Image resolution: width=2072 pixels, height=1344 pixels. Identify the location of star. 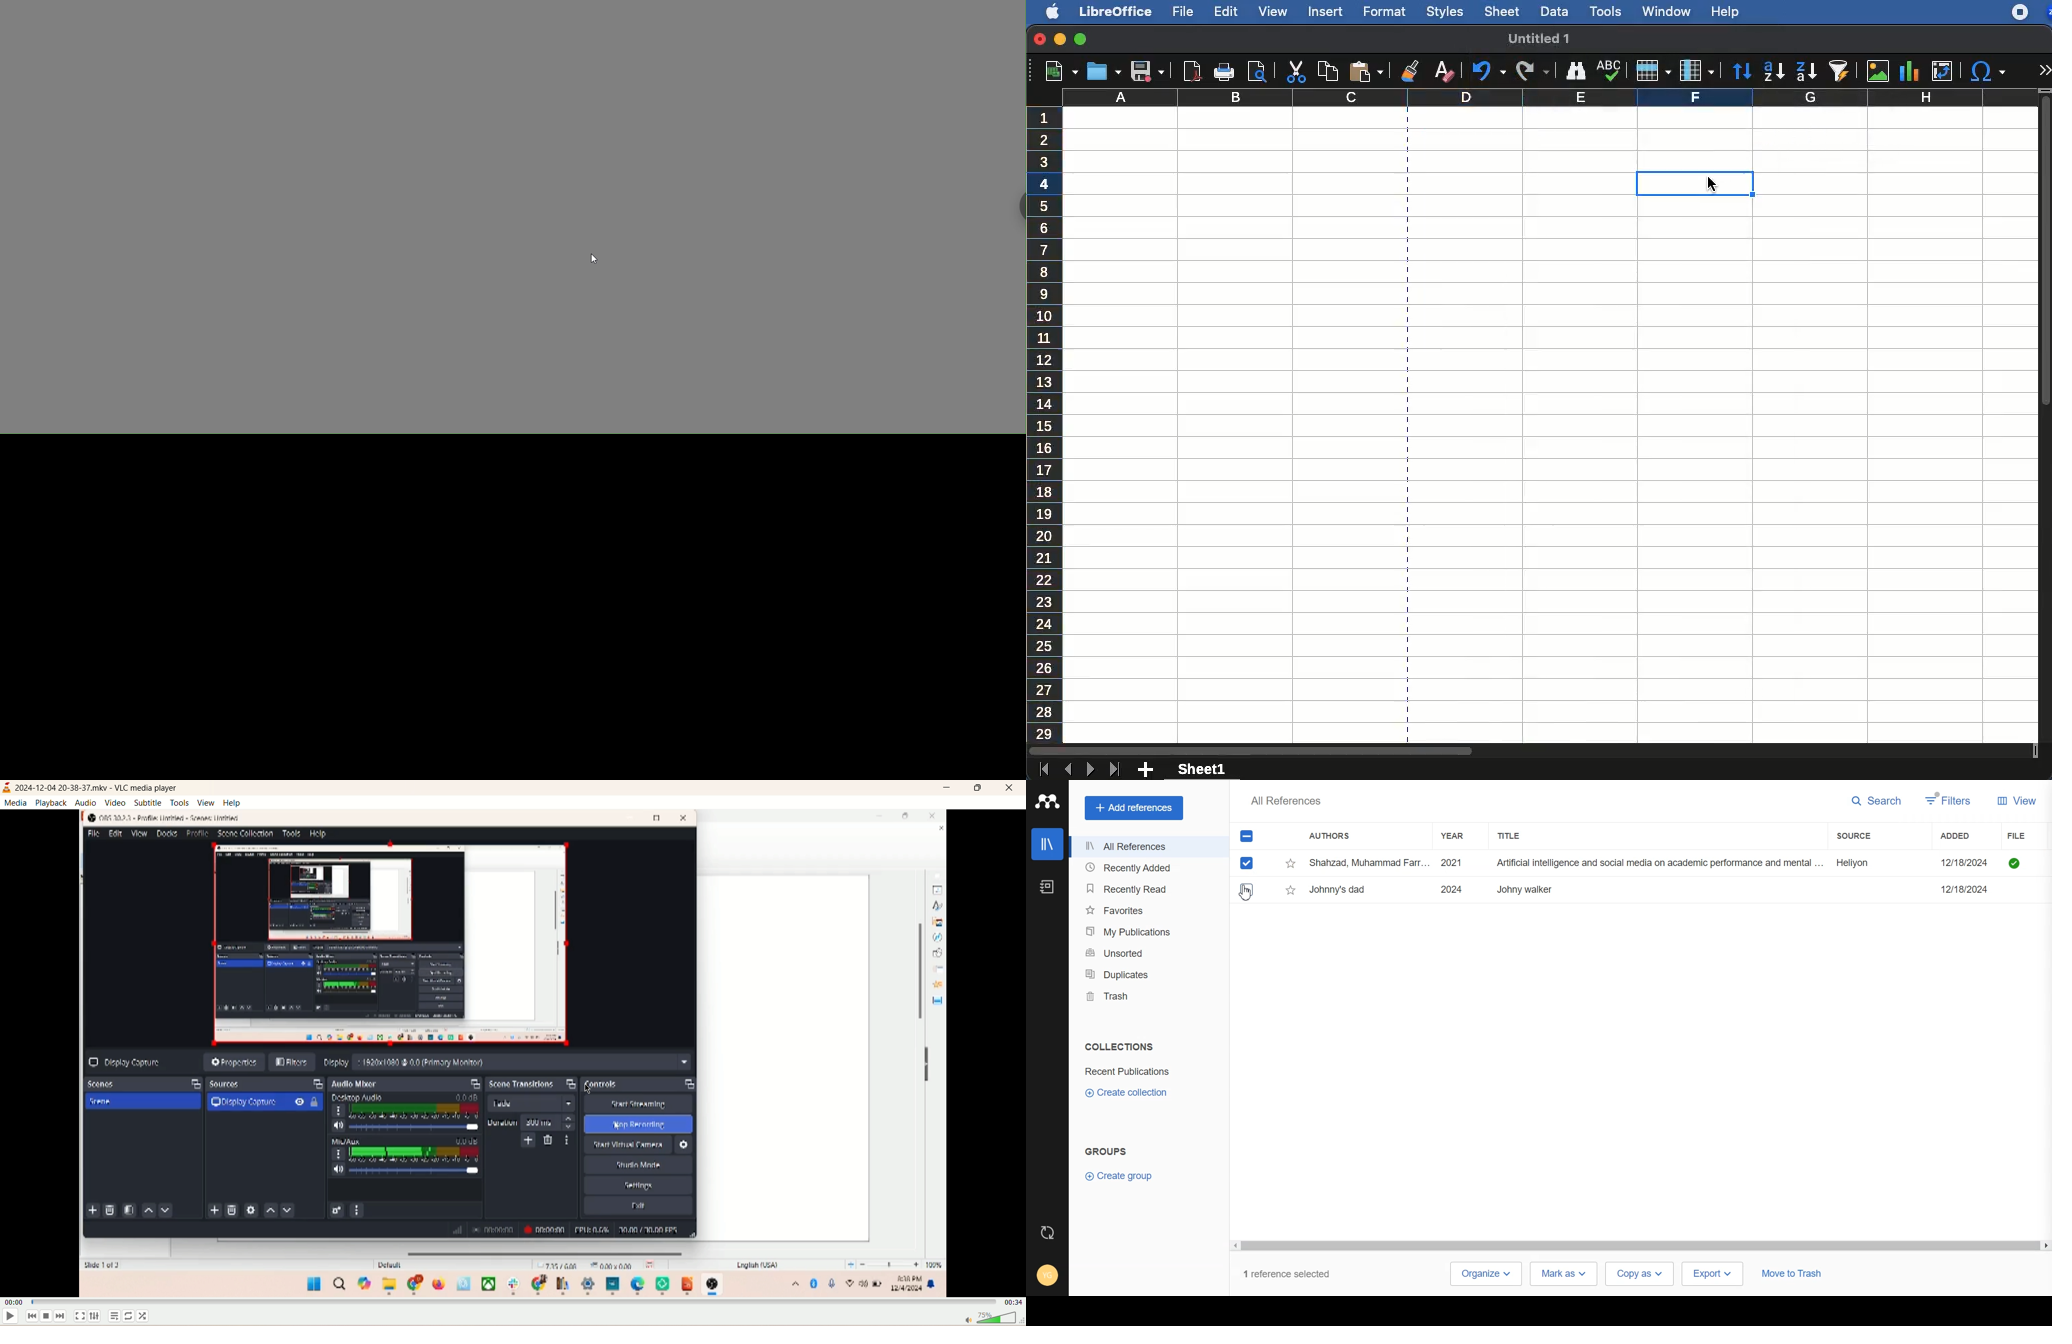
(1291, 864).